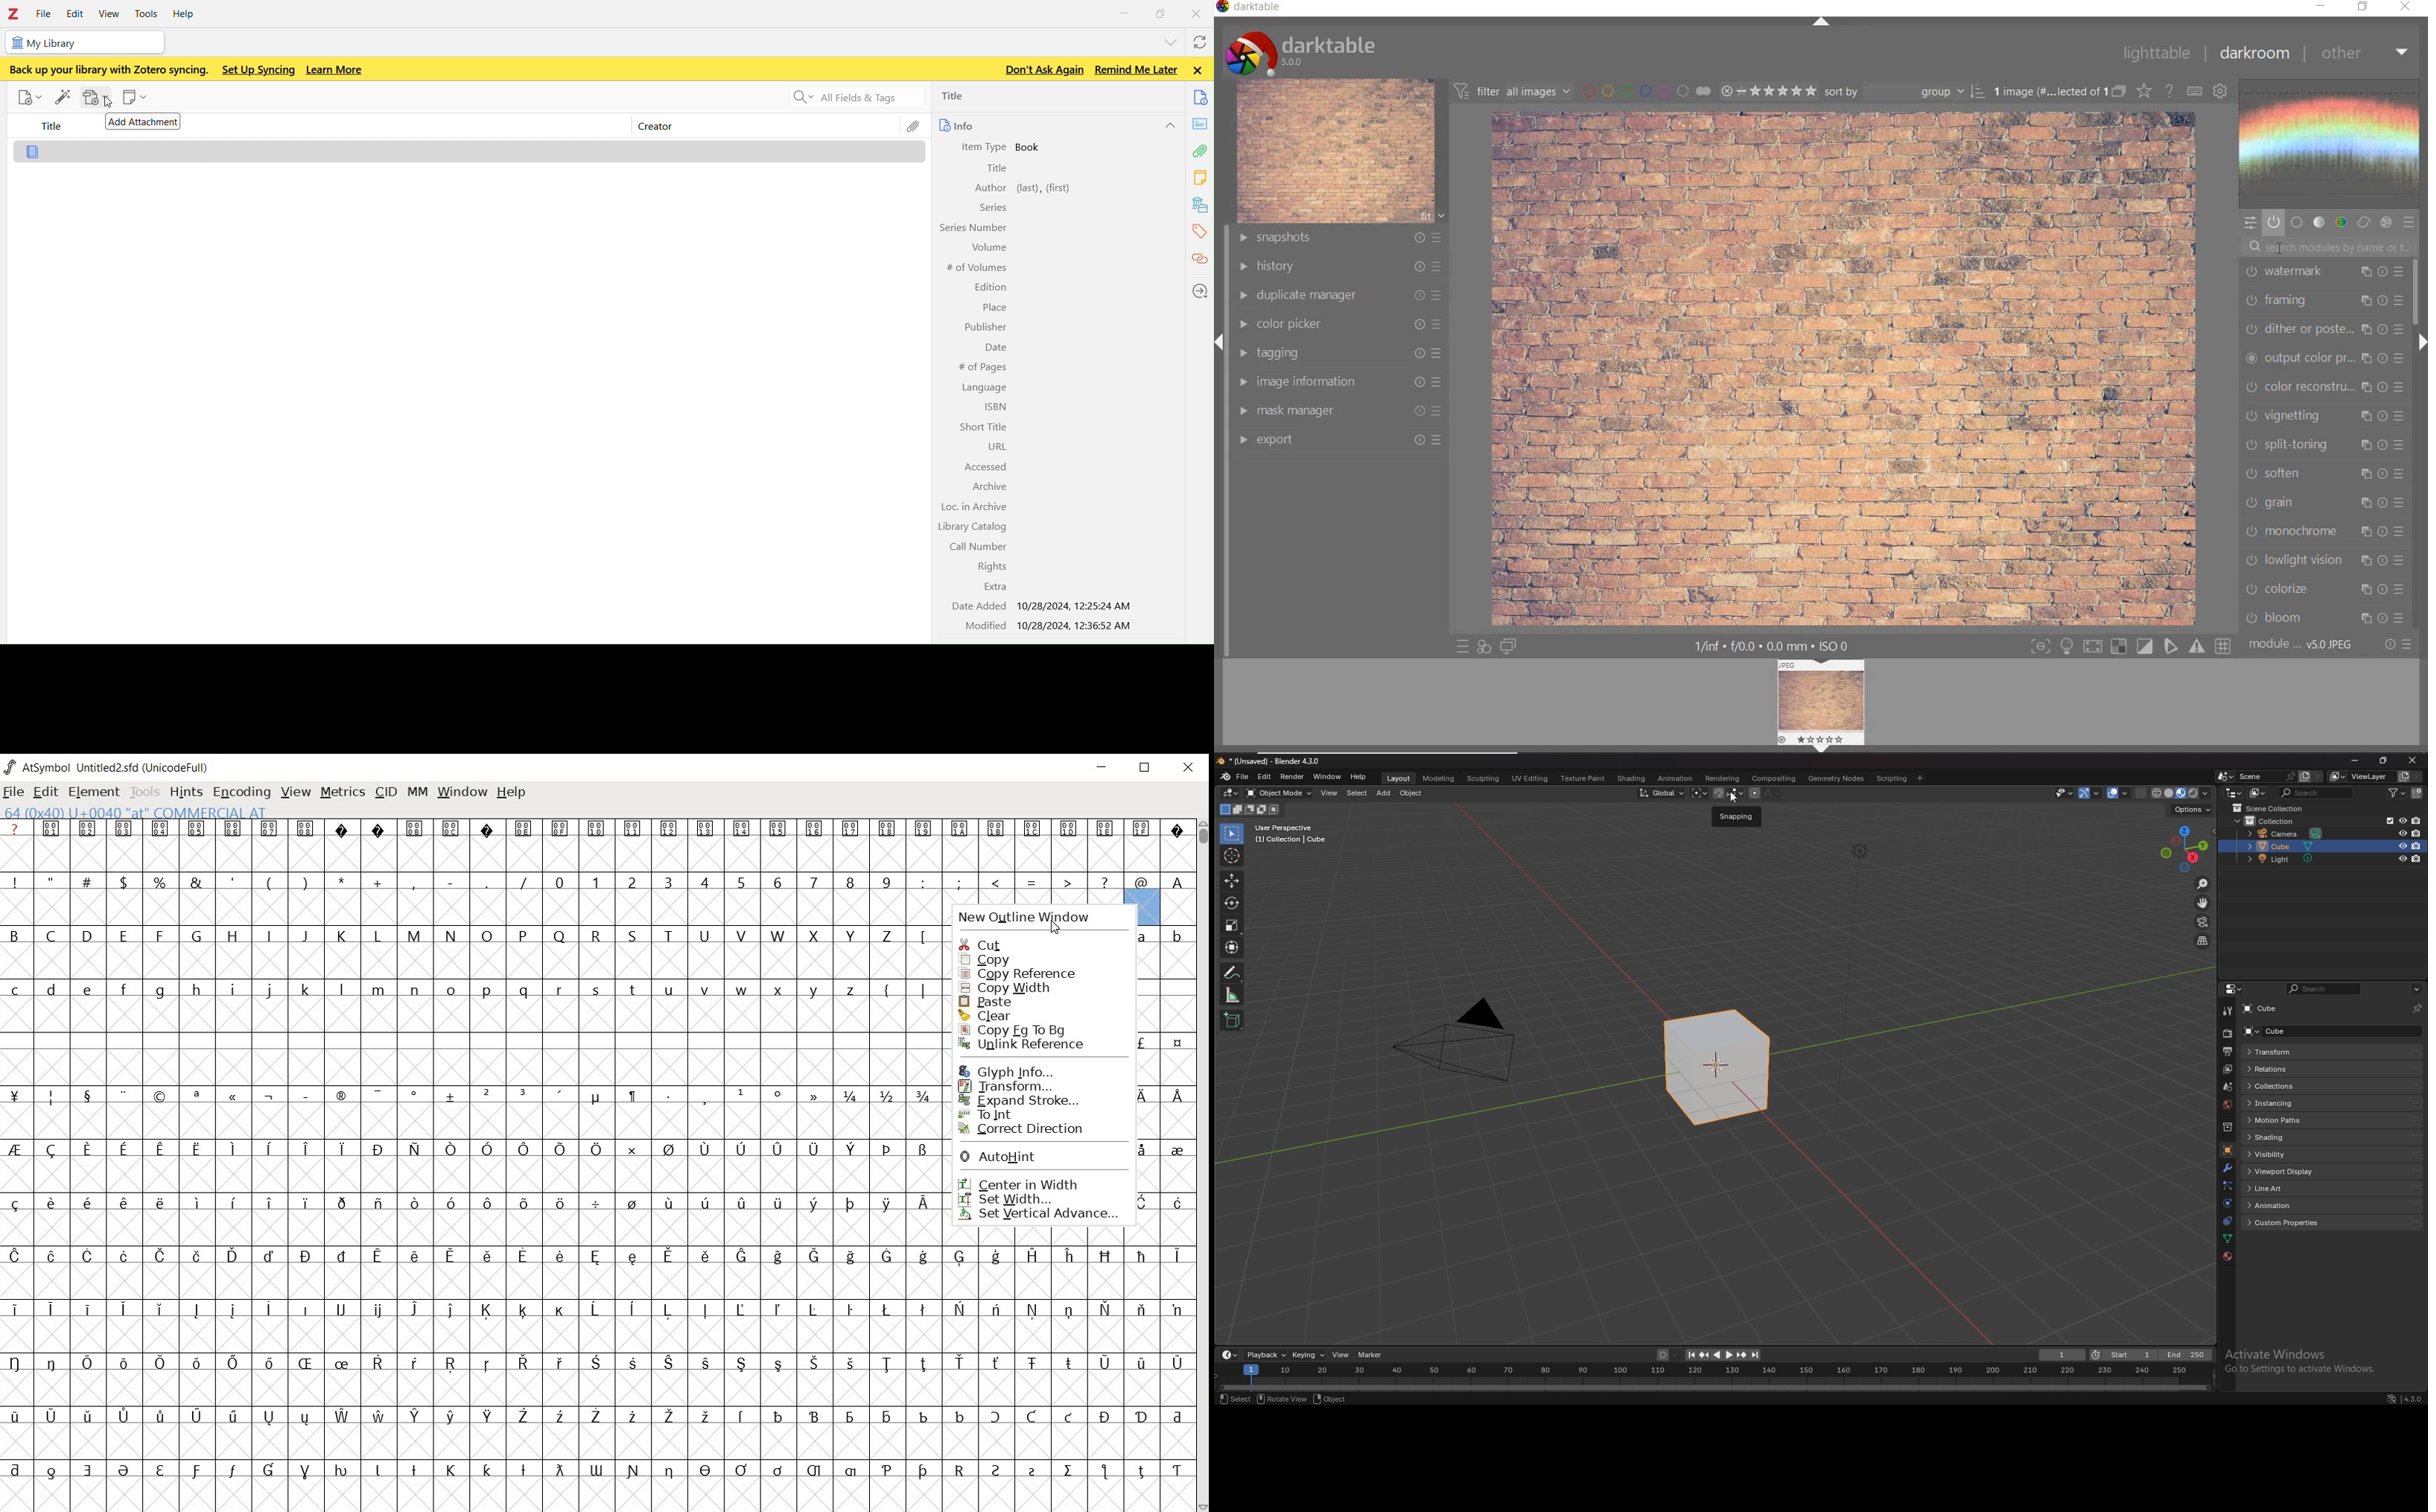  What do you see at coordinates (1529, 778) in the screenshot?
I see `uv editing` at bounding box center [1529, 778].